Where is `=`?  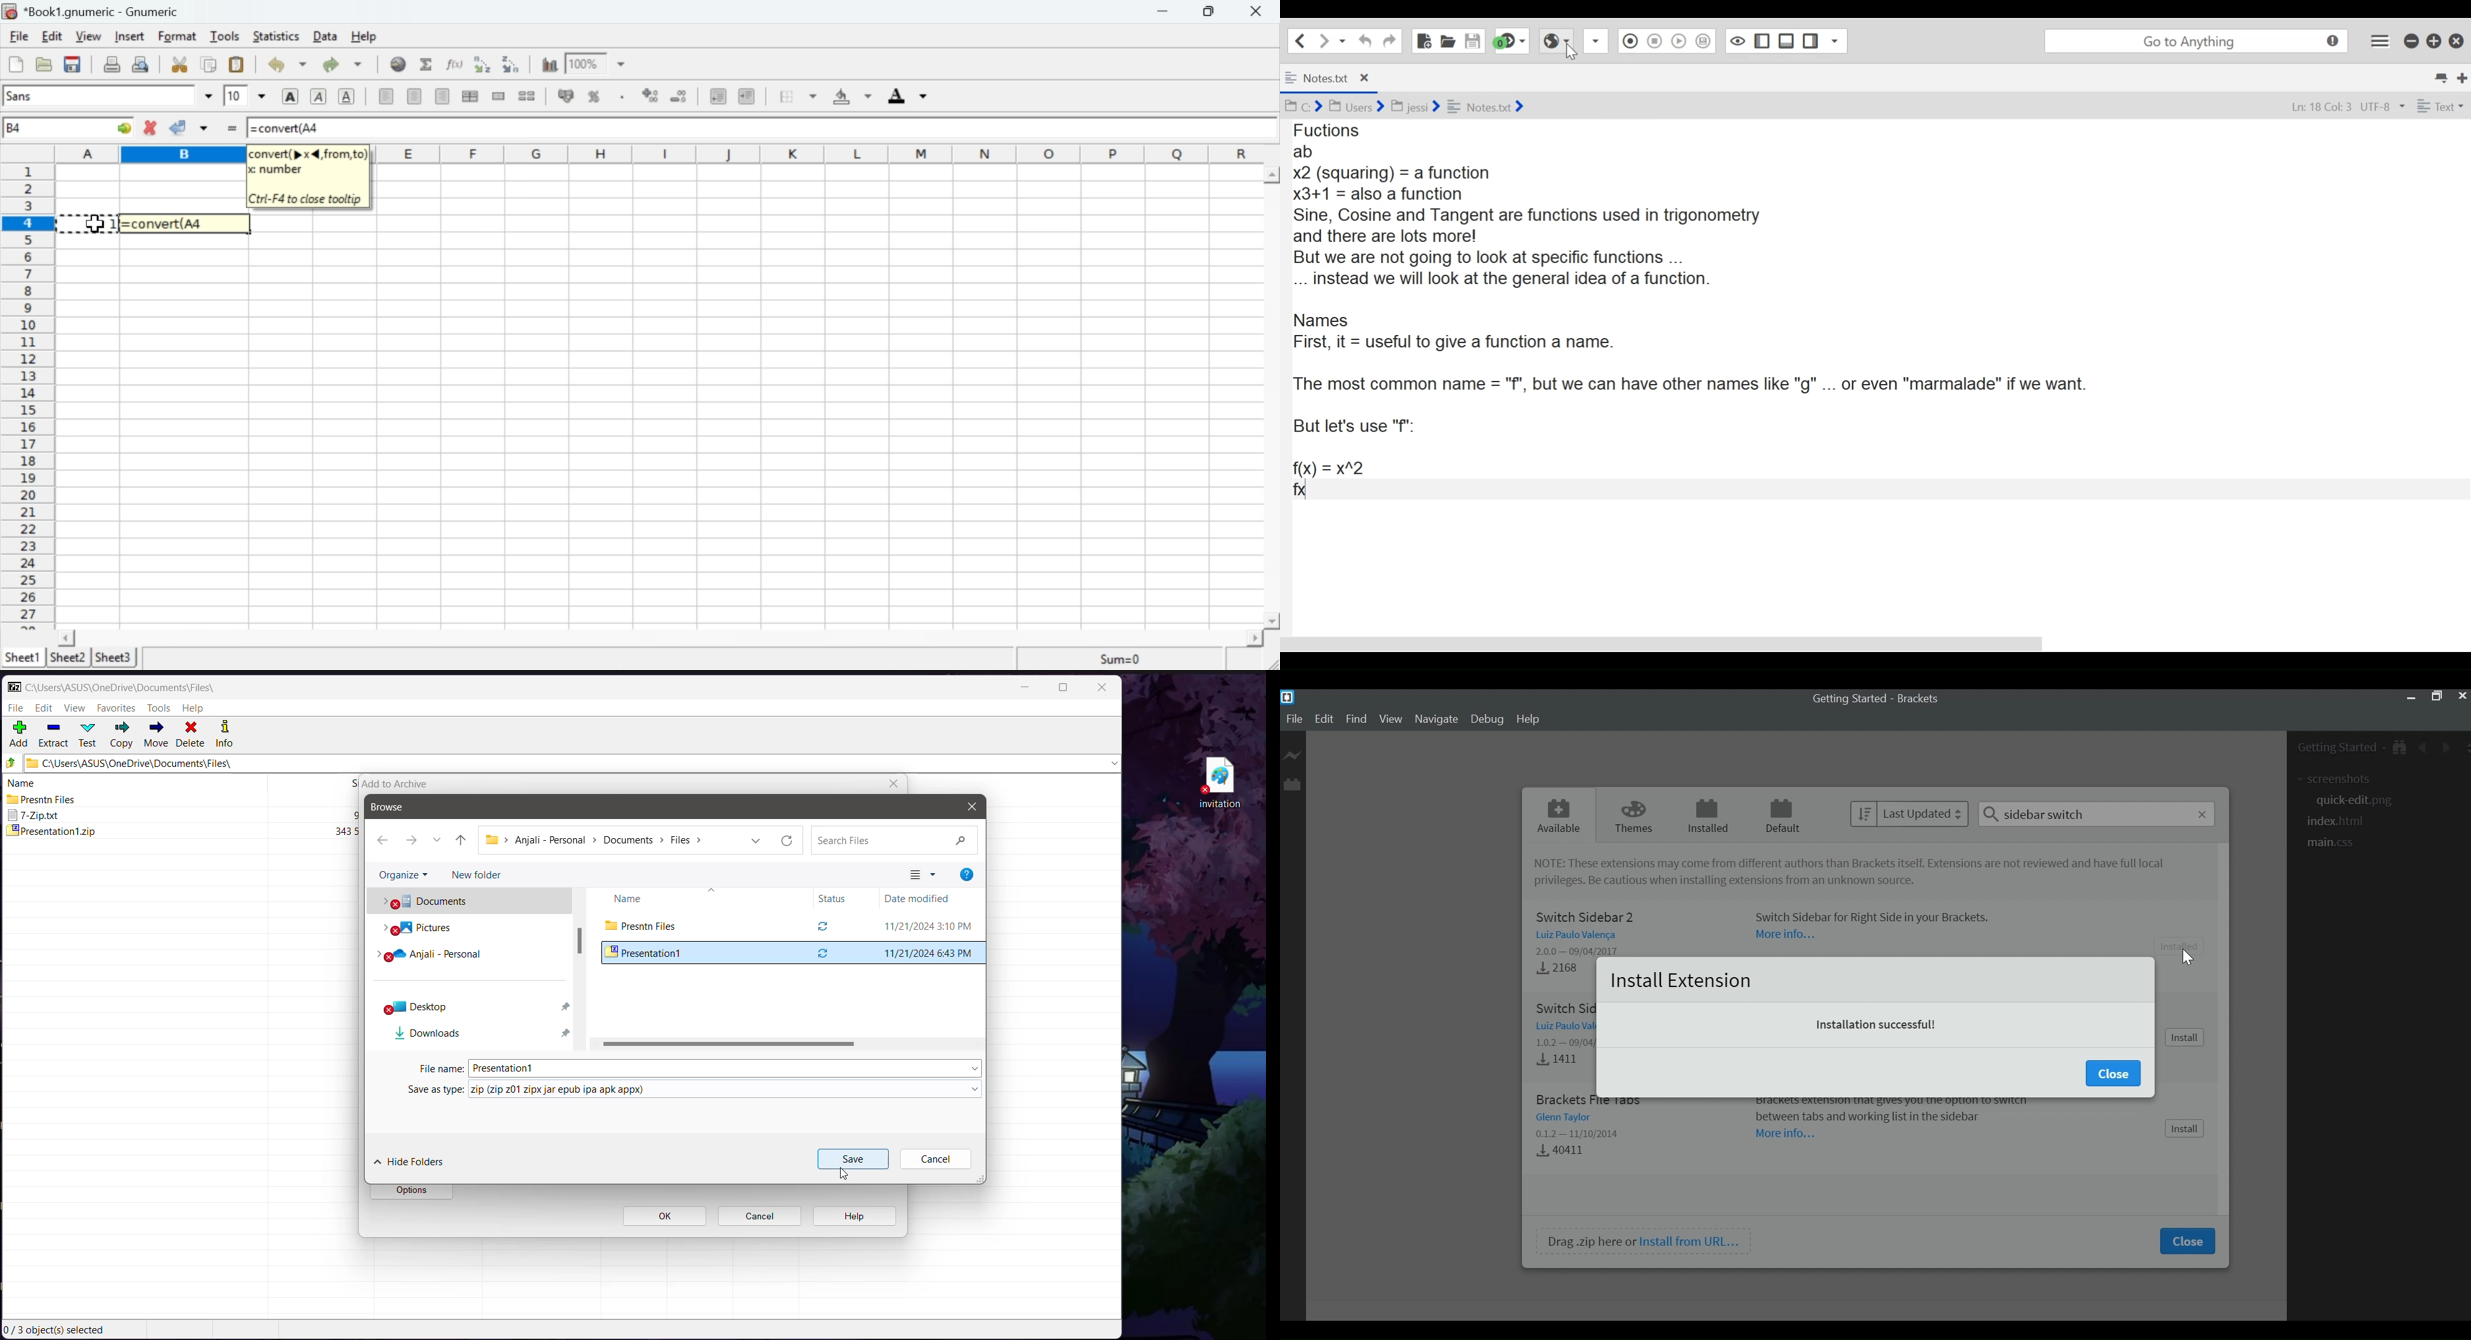 = is located at coordinates (231, 130).